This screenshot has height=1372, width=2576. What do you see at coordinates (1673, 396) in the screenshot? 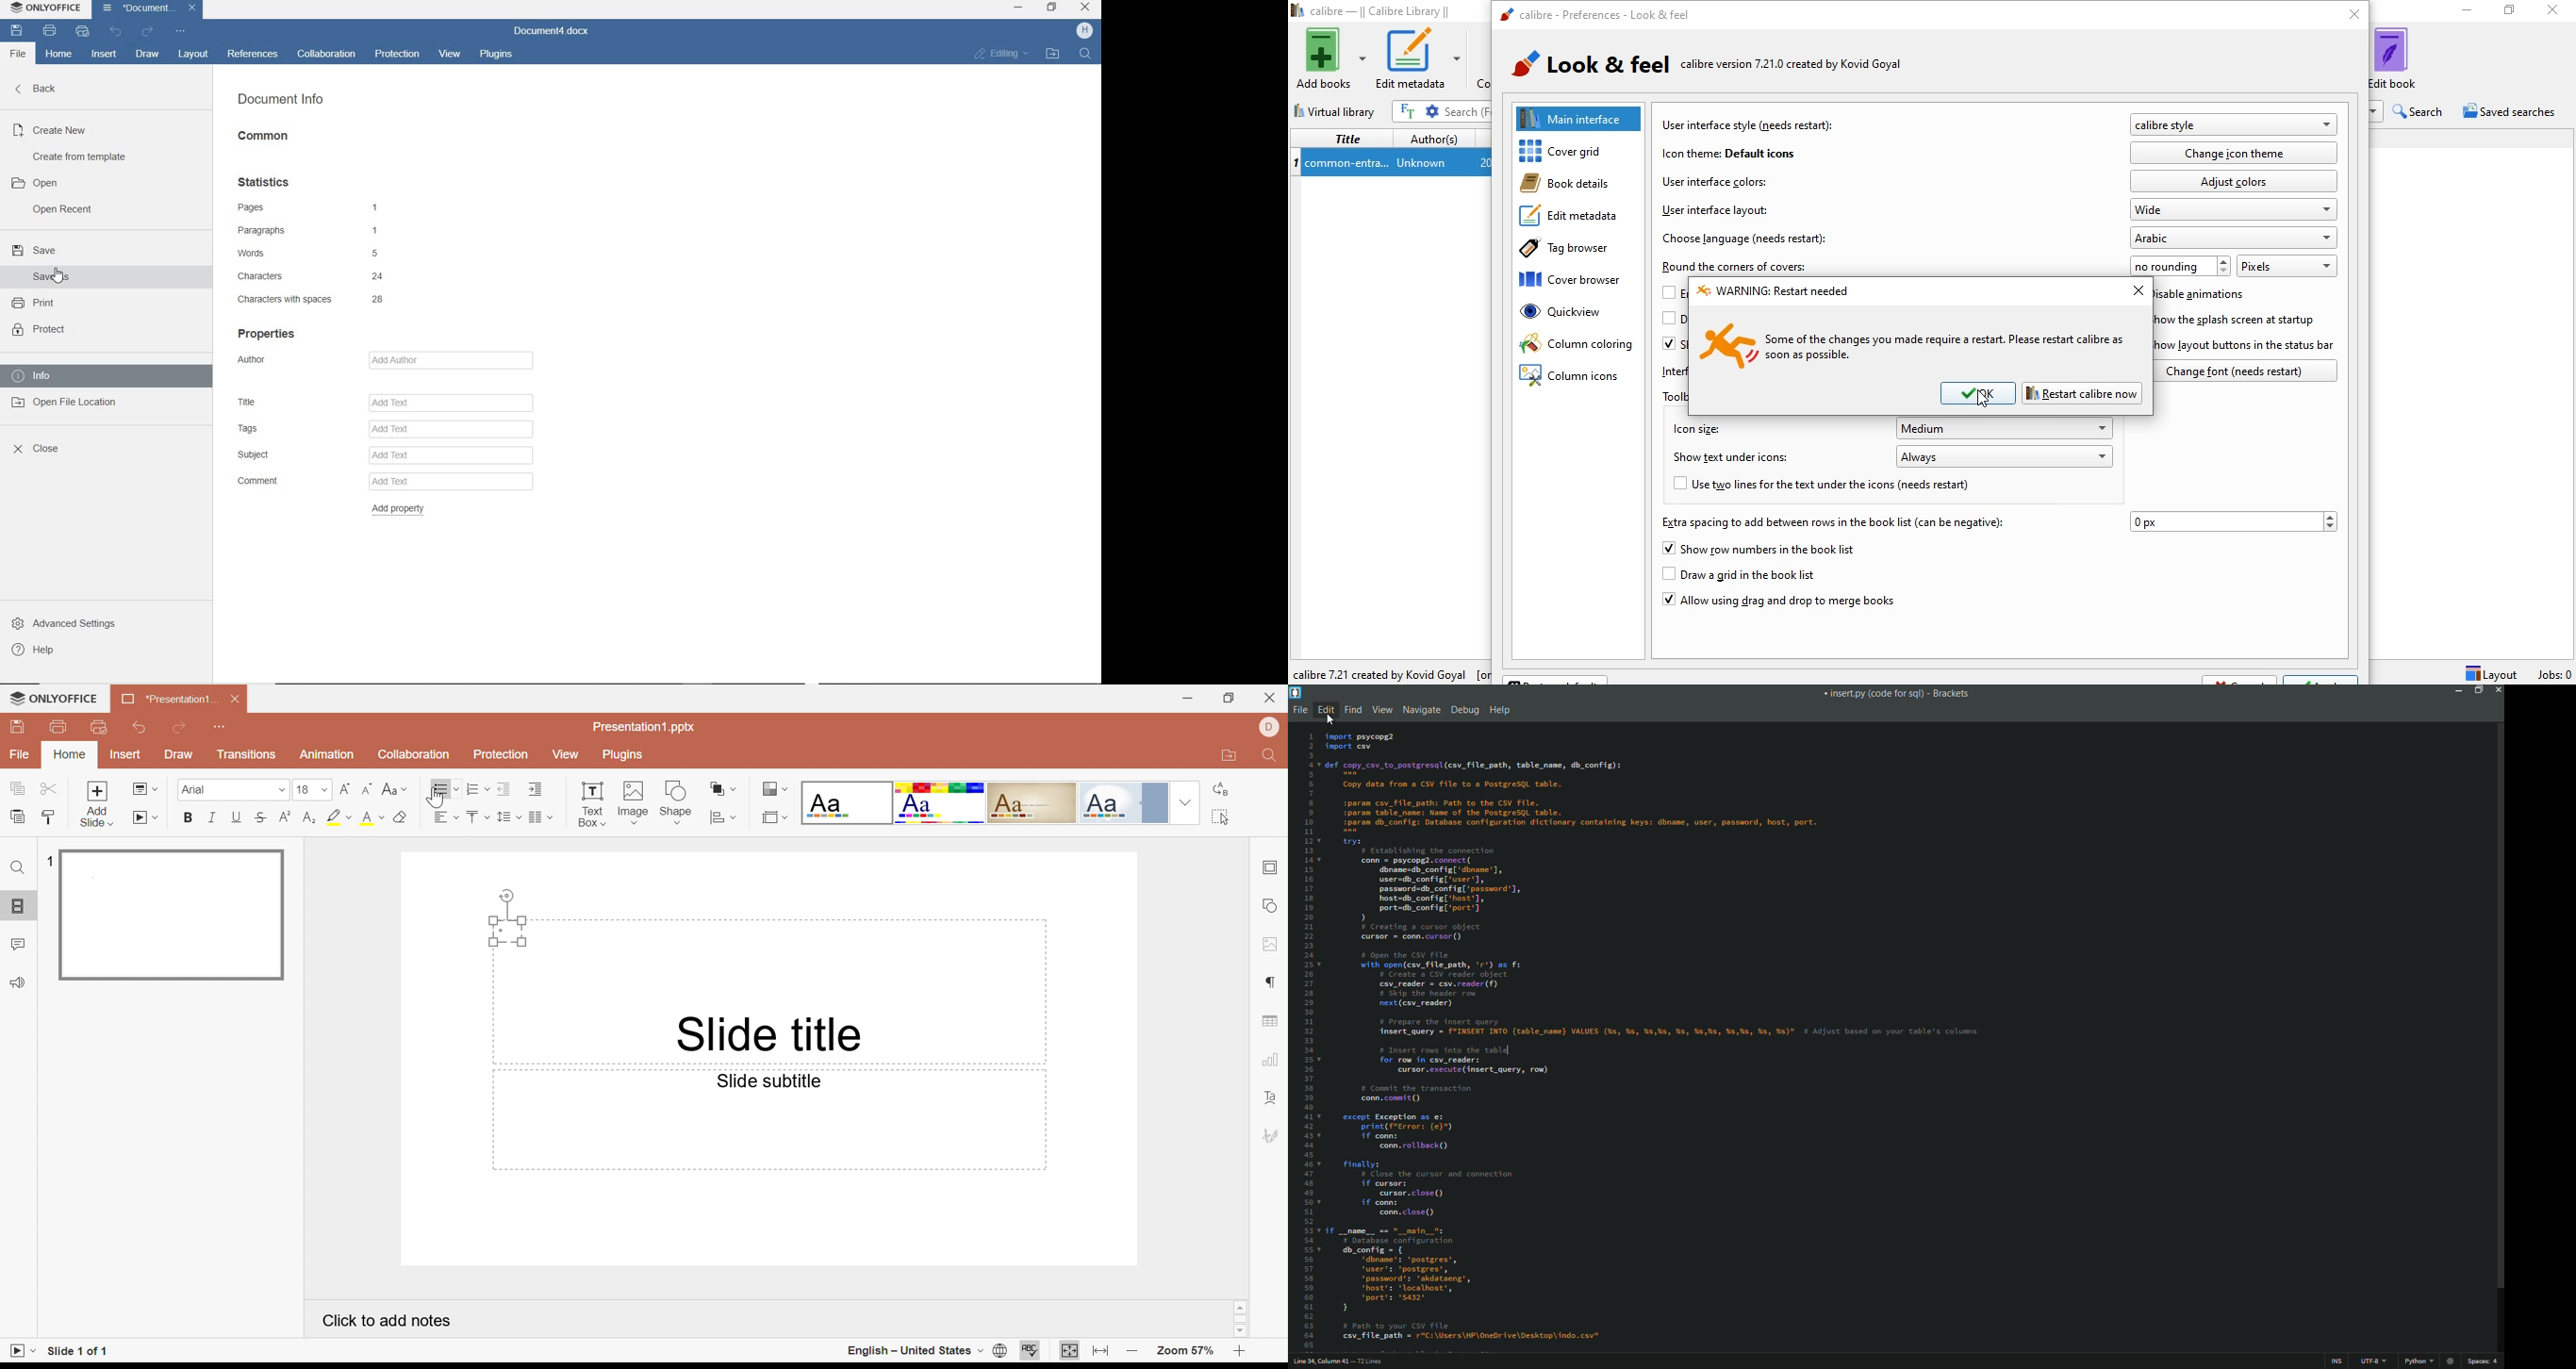
I see `toolbar` at bounding box center [1673, 396].